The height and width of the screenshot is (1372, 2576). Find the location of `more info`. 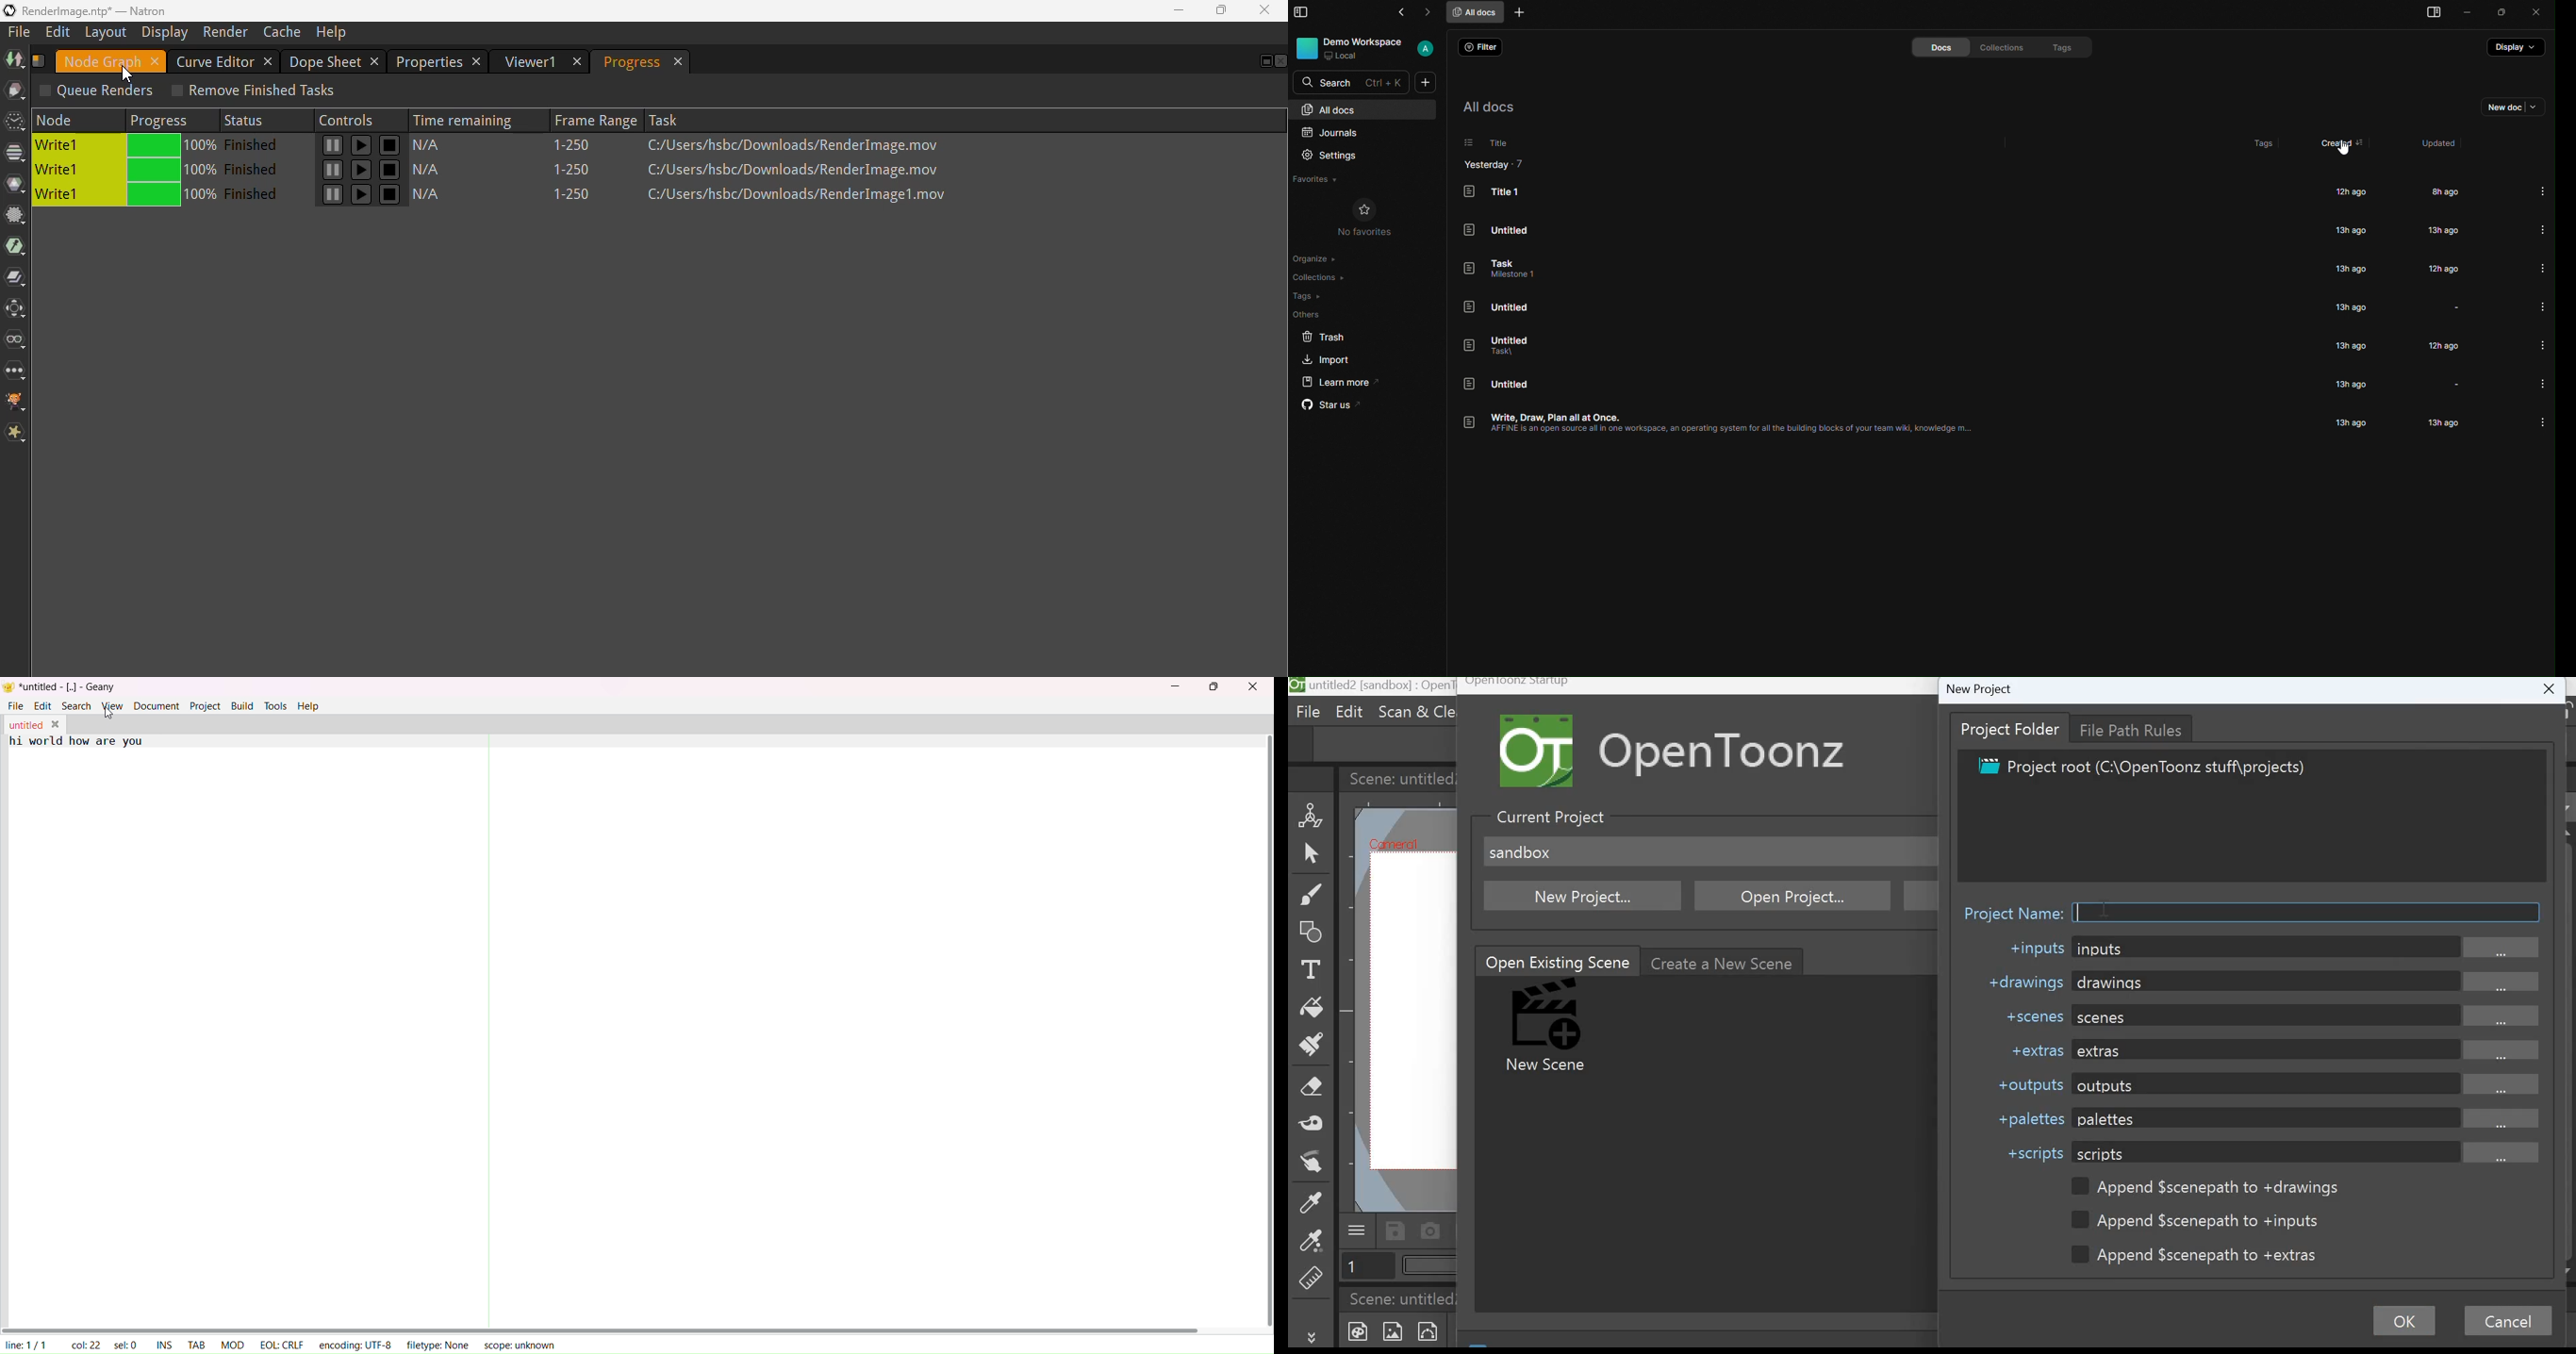

more info is located at coordinates (2541, 420).